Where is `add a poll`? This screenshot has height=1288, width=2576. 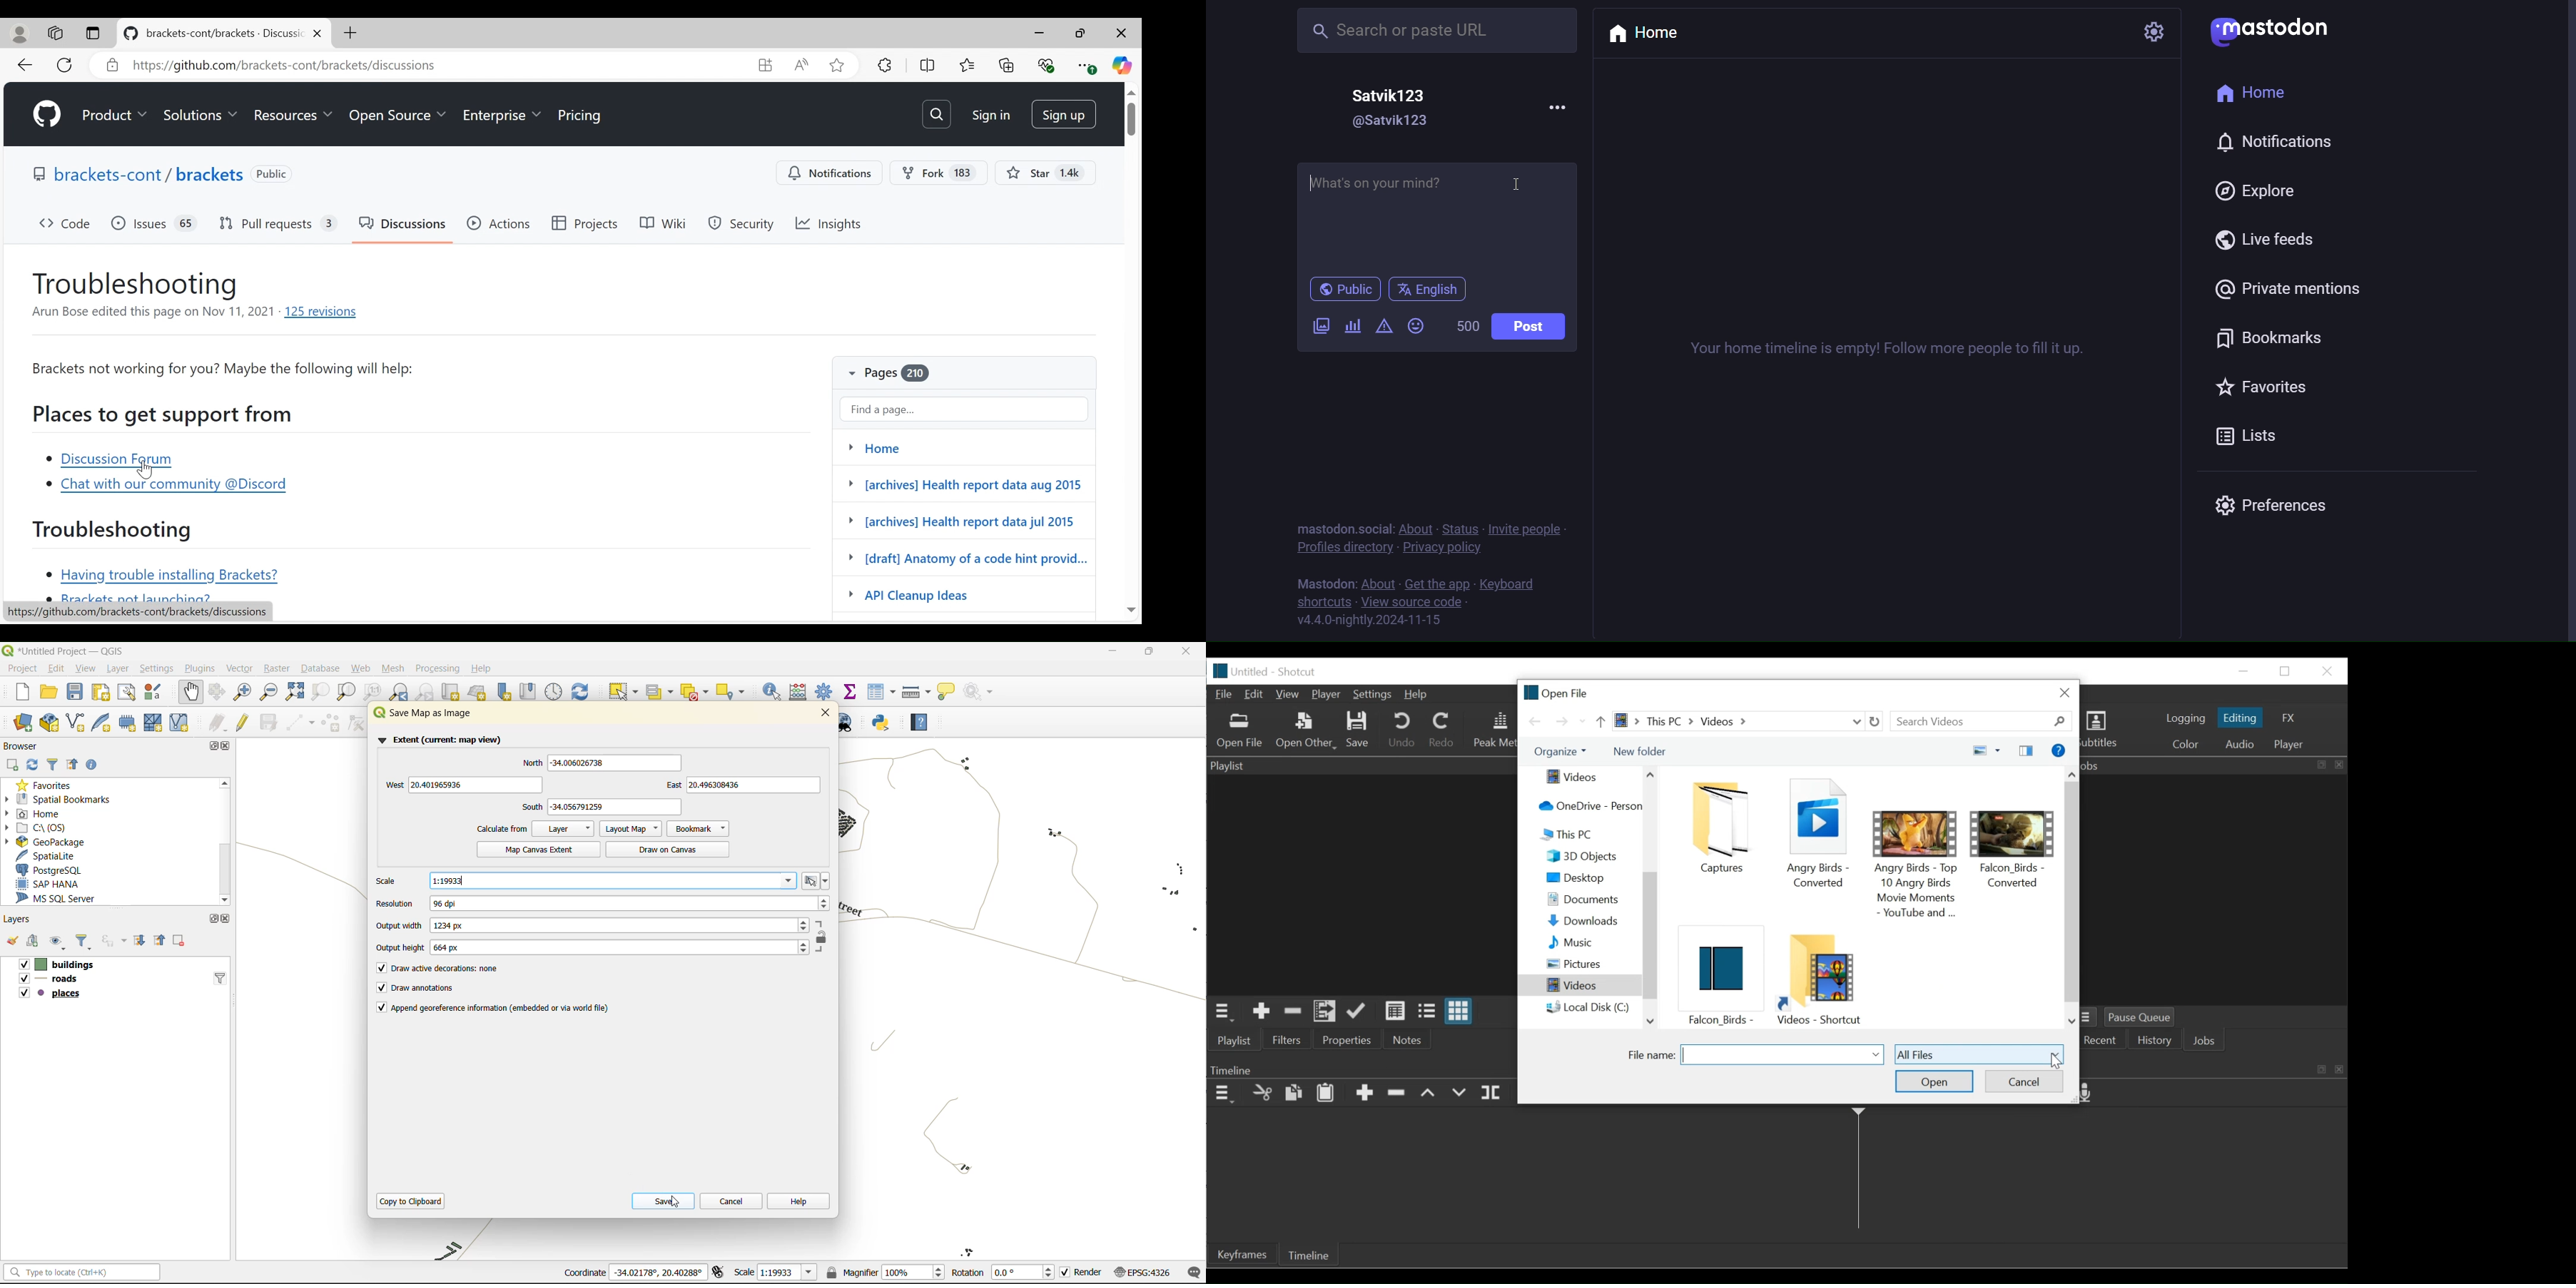 add a poll is located at coordinates (1354, 325).